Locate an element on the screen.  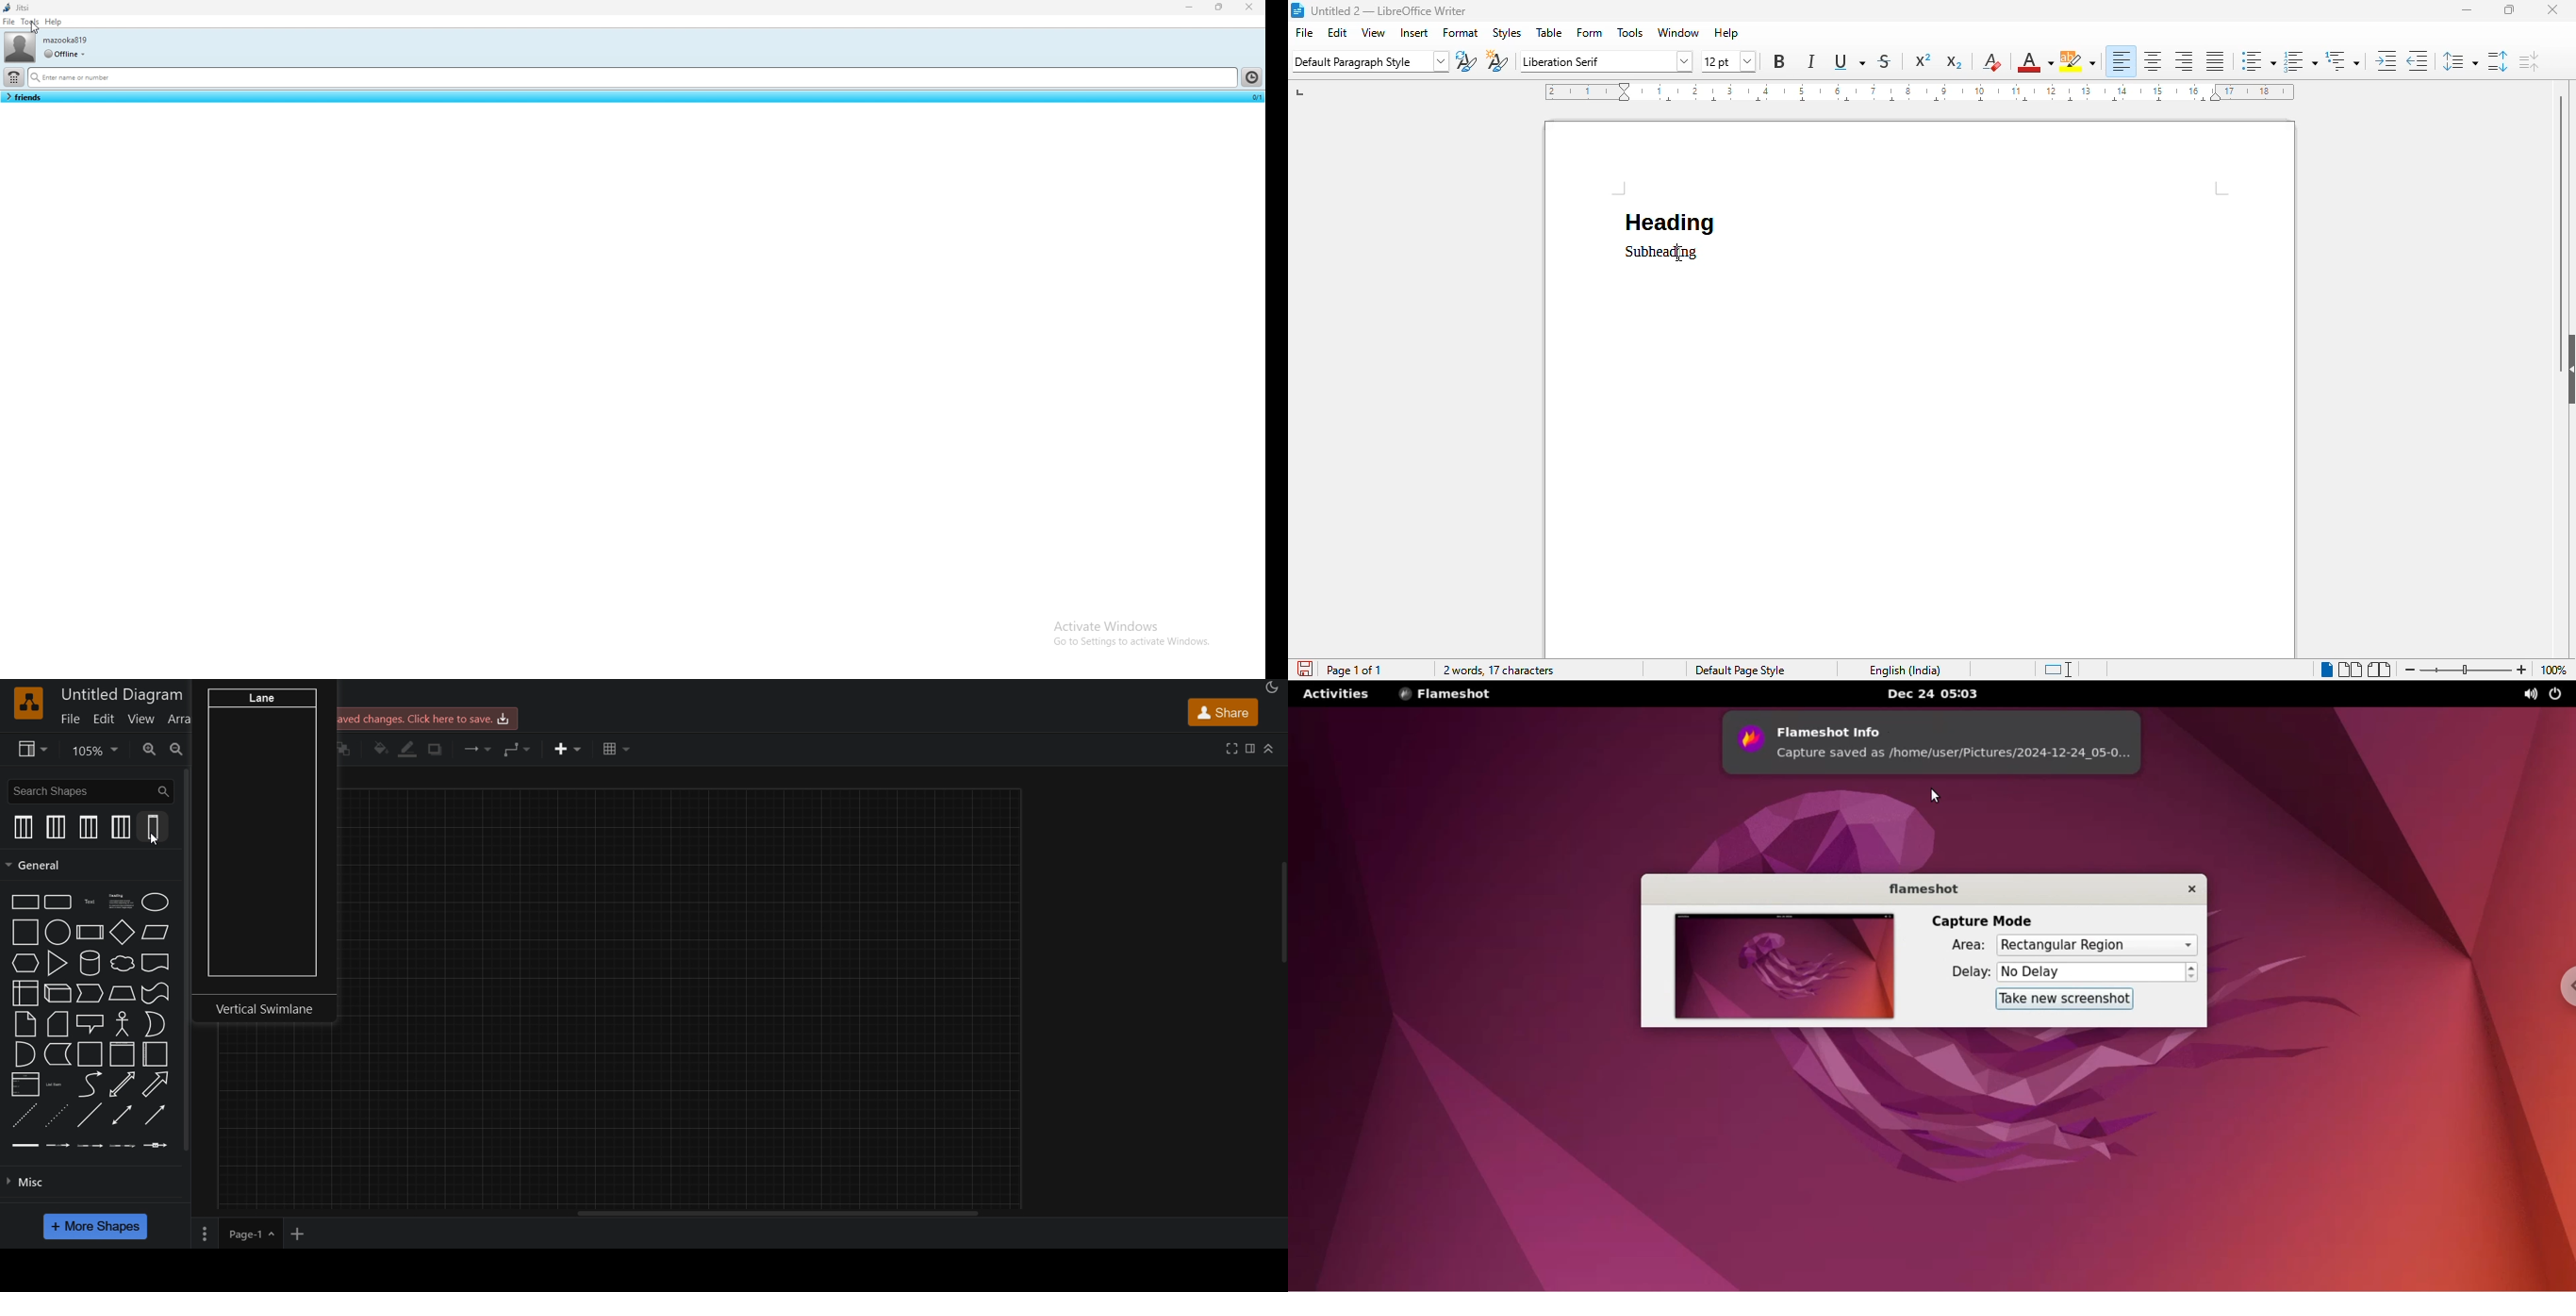
page 1 is located at coordinates (235, 1233).